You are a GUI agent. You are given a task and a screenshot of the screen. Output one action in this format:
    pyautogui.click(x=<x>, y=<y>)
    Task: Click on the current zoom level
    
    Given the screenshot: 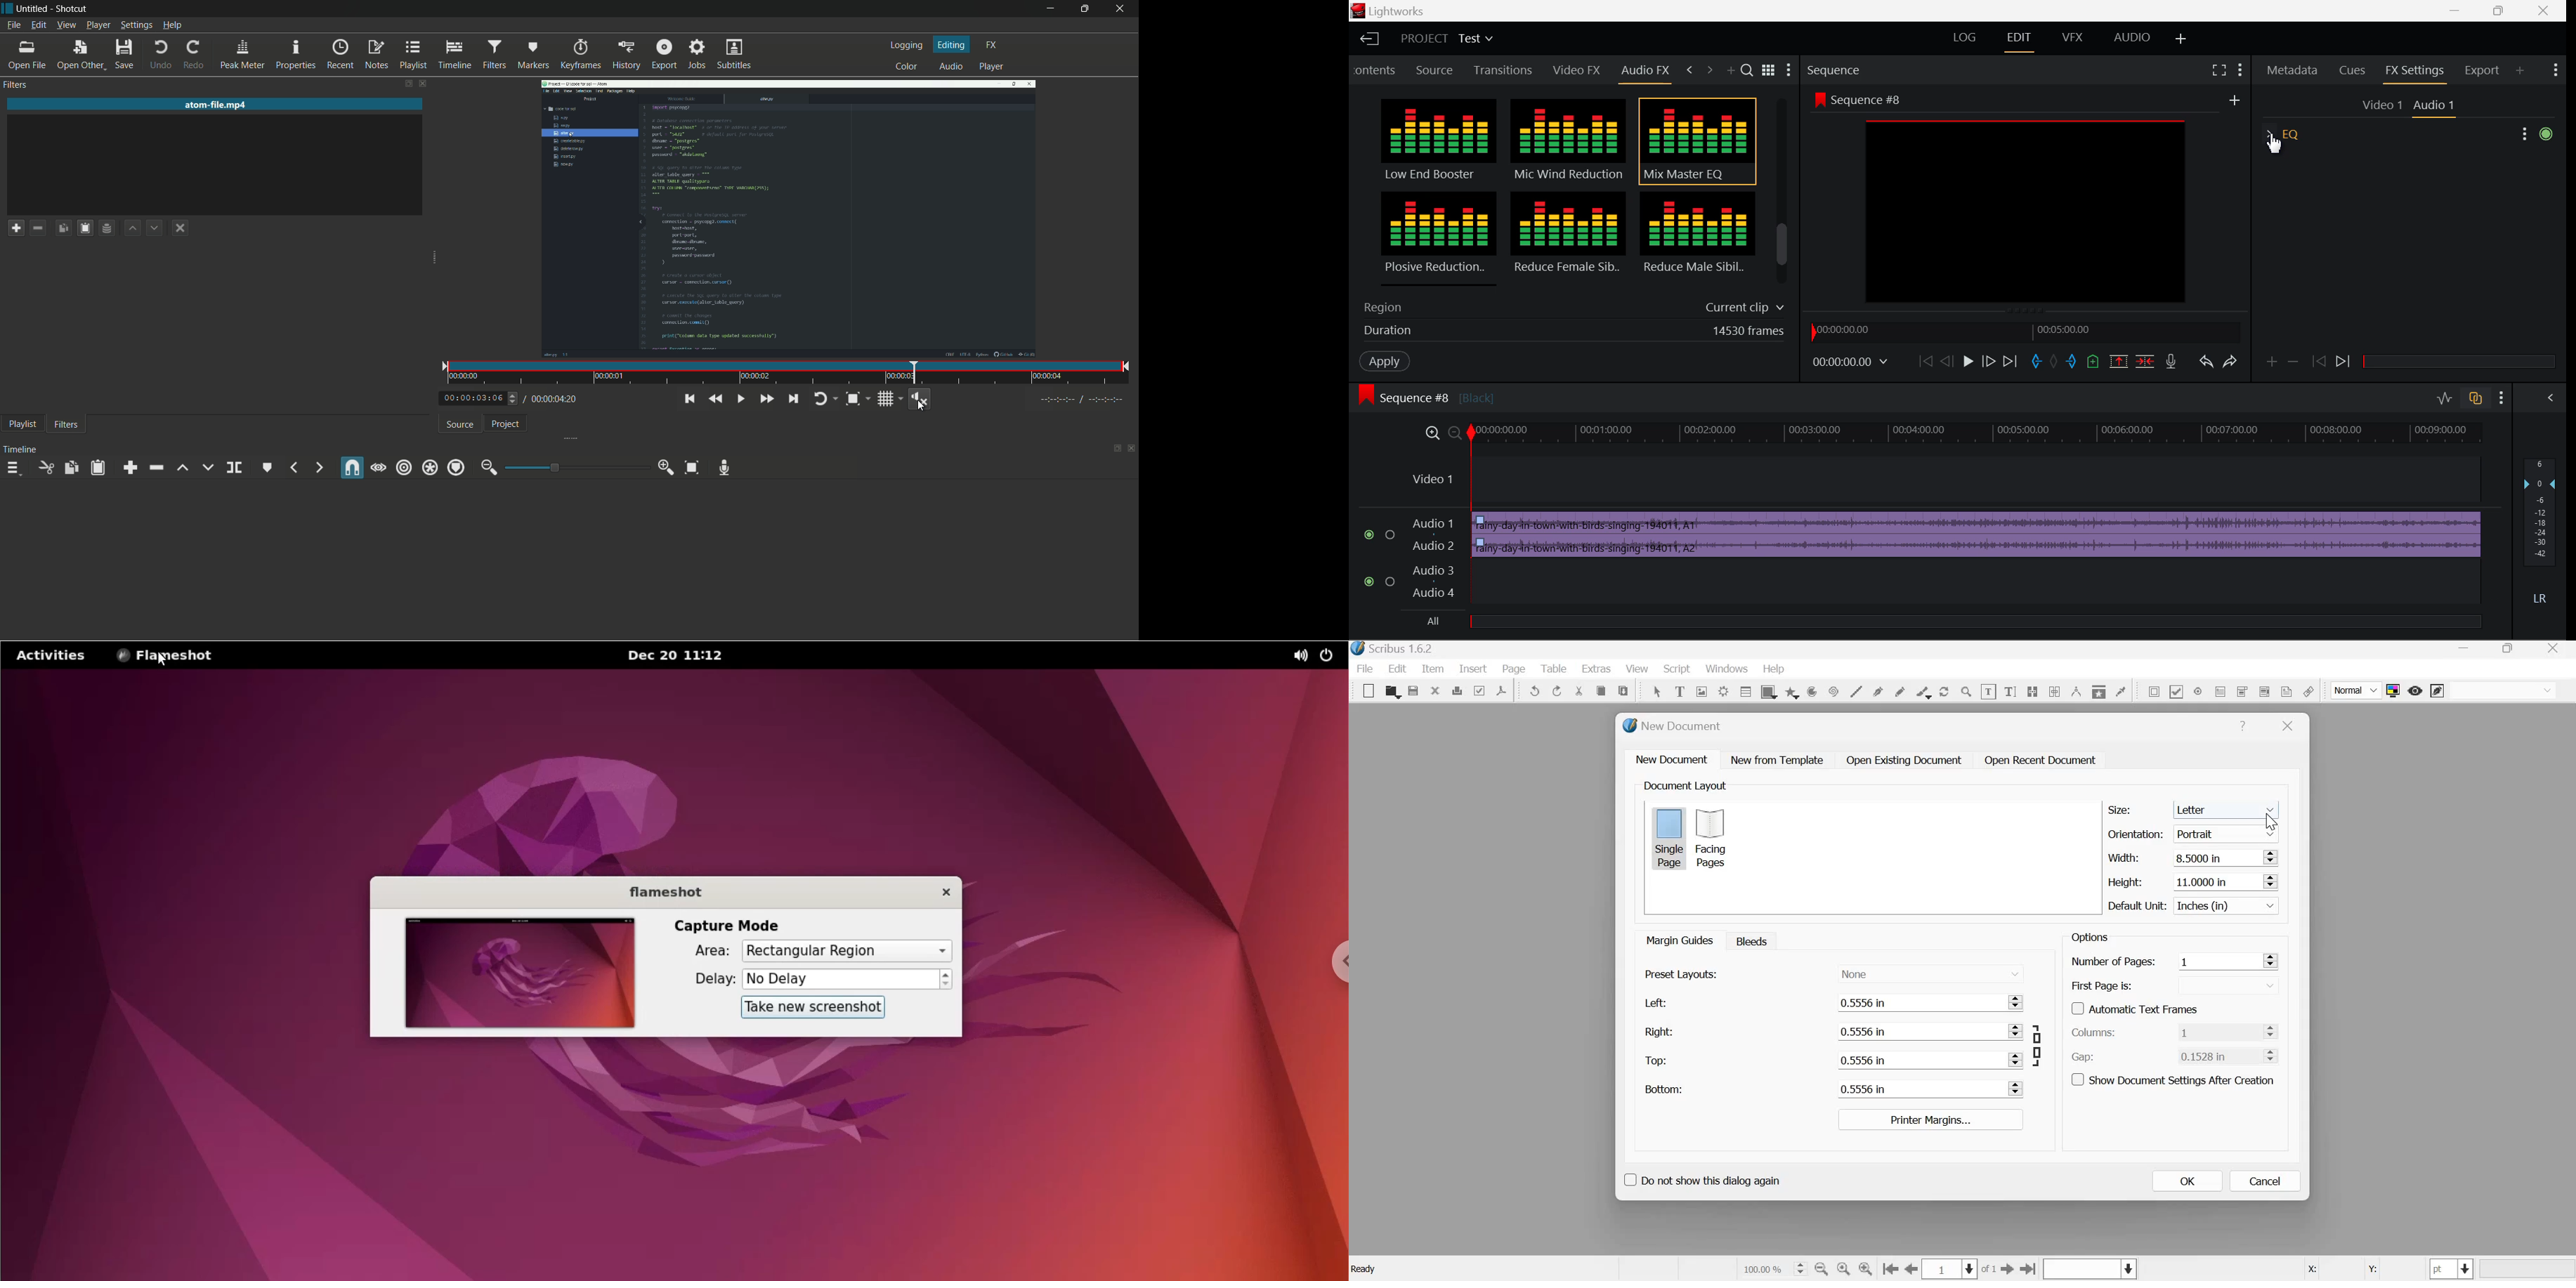 What is the action you would take?
    pyautogui.click(x=1773, y=1268)
    